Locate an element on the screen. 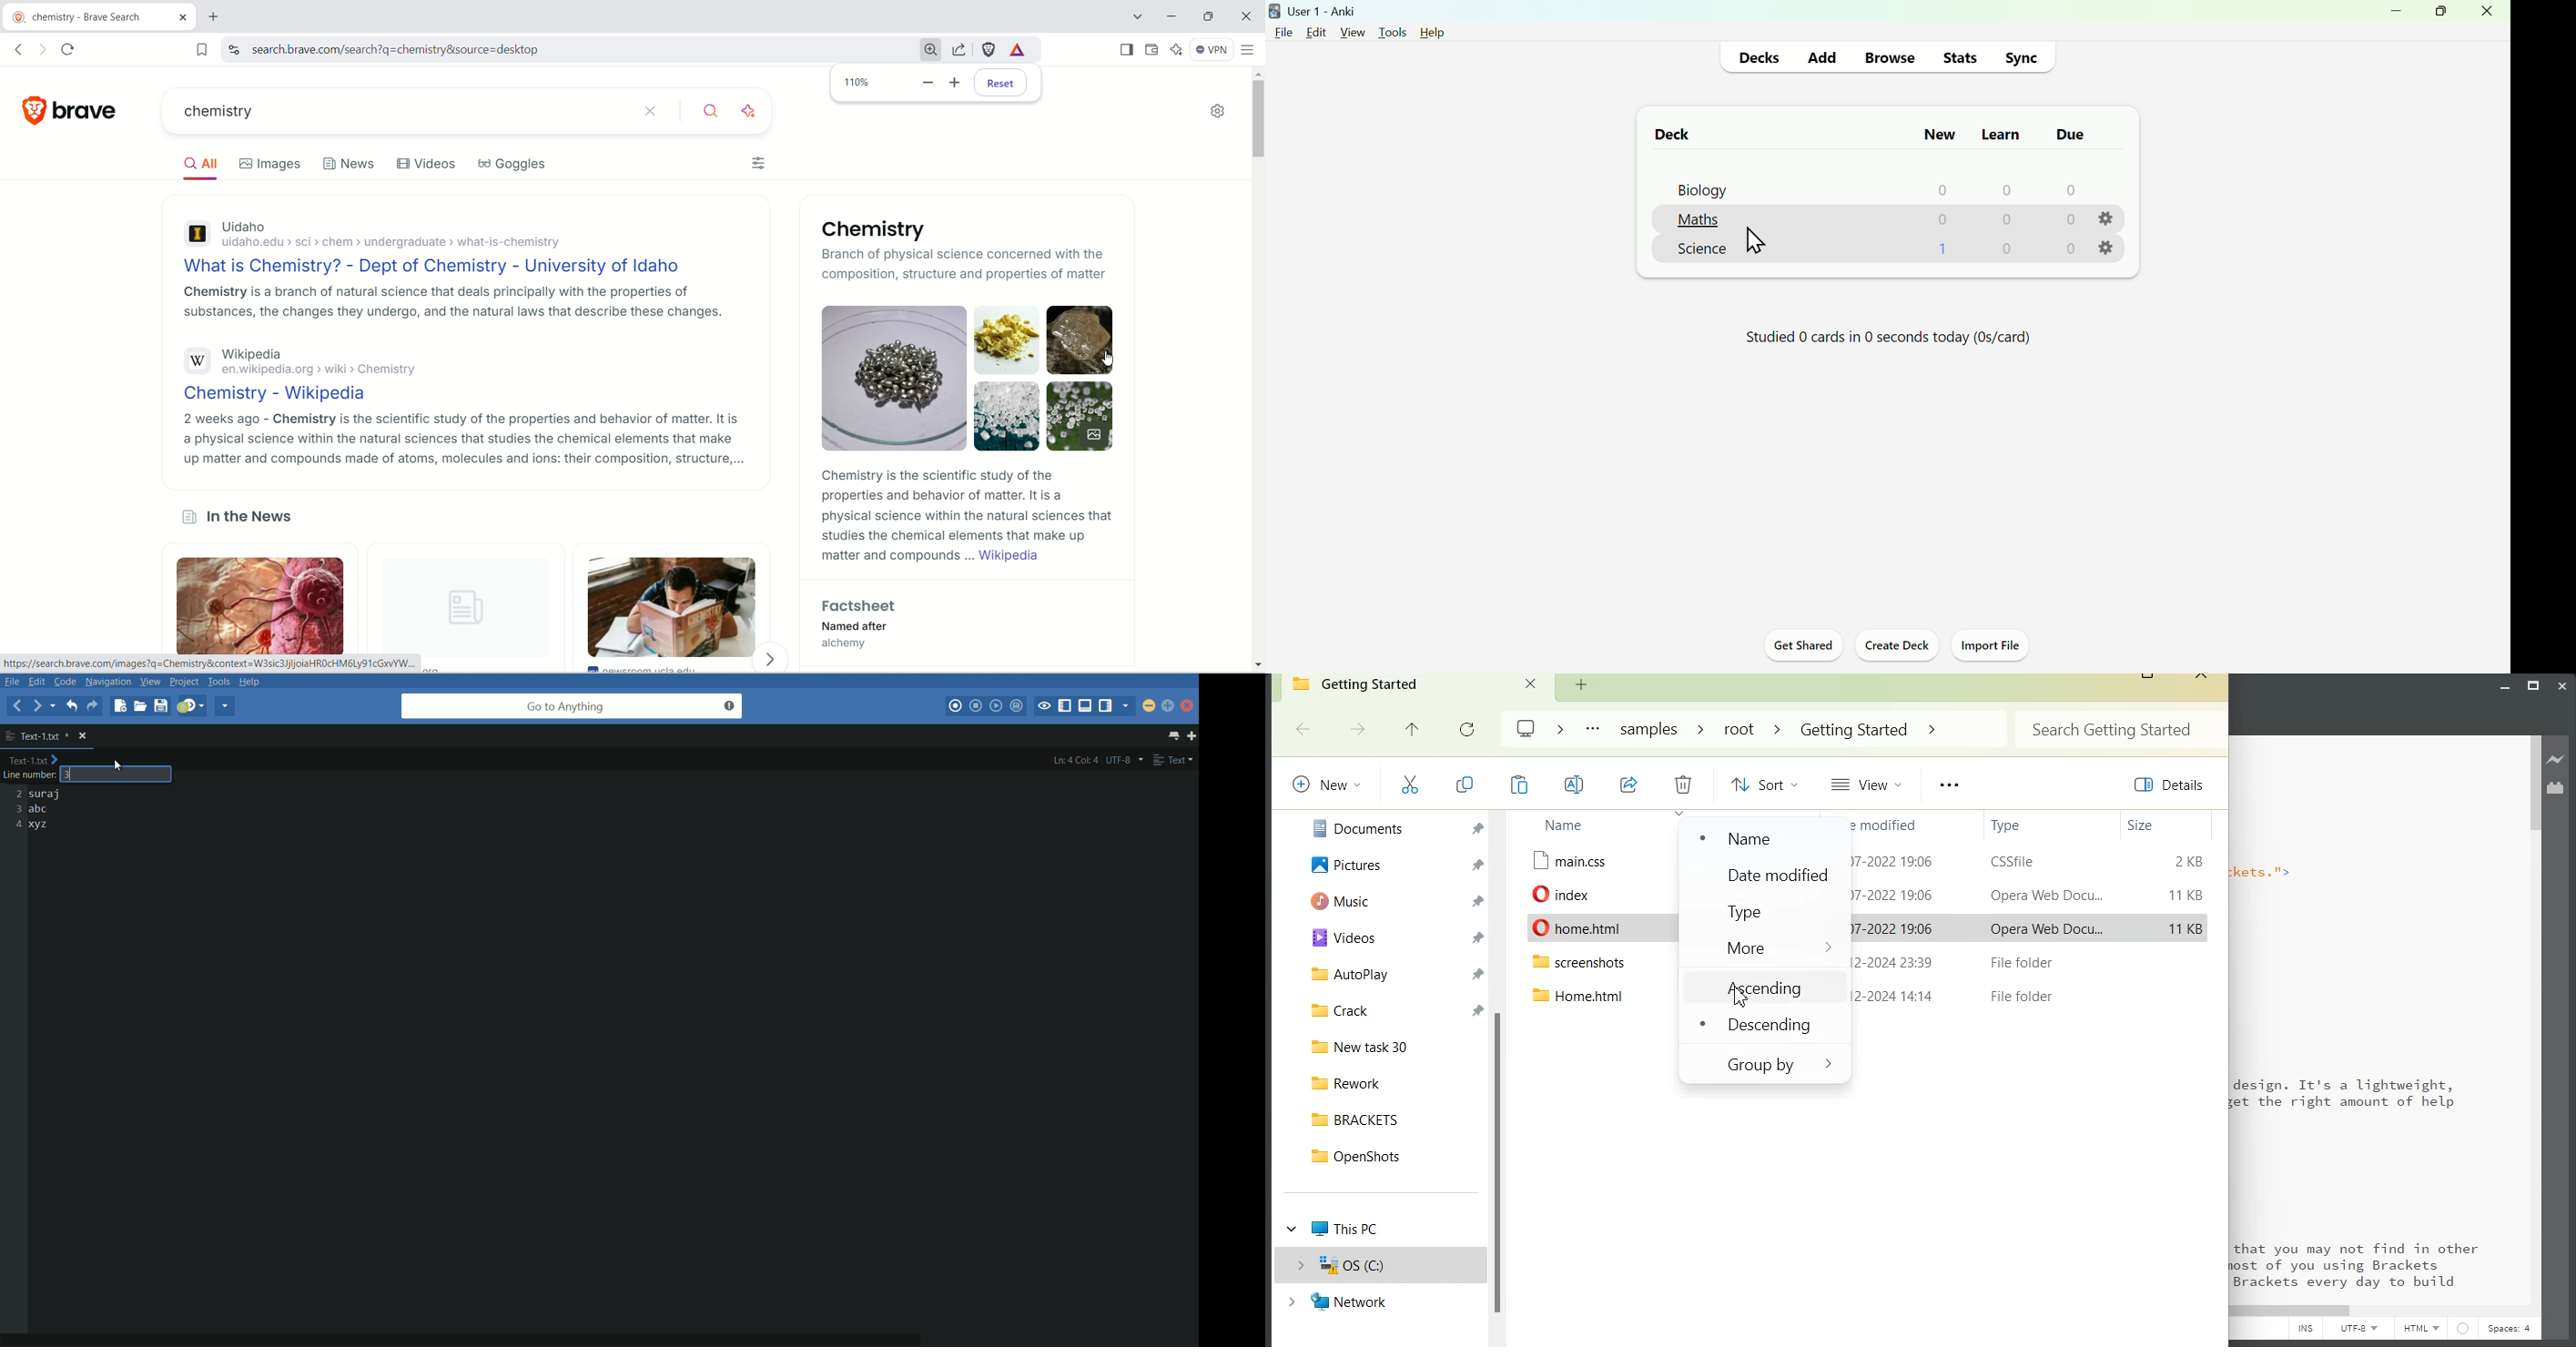  1 is located at coordinates (1941, 250).